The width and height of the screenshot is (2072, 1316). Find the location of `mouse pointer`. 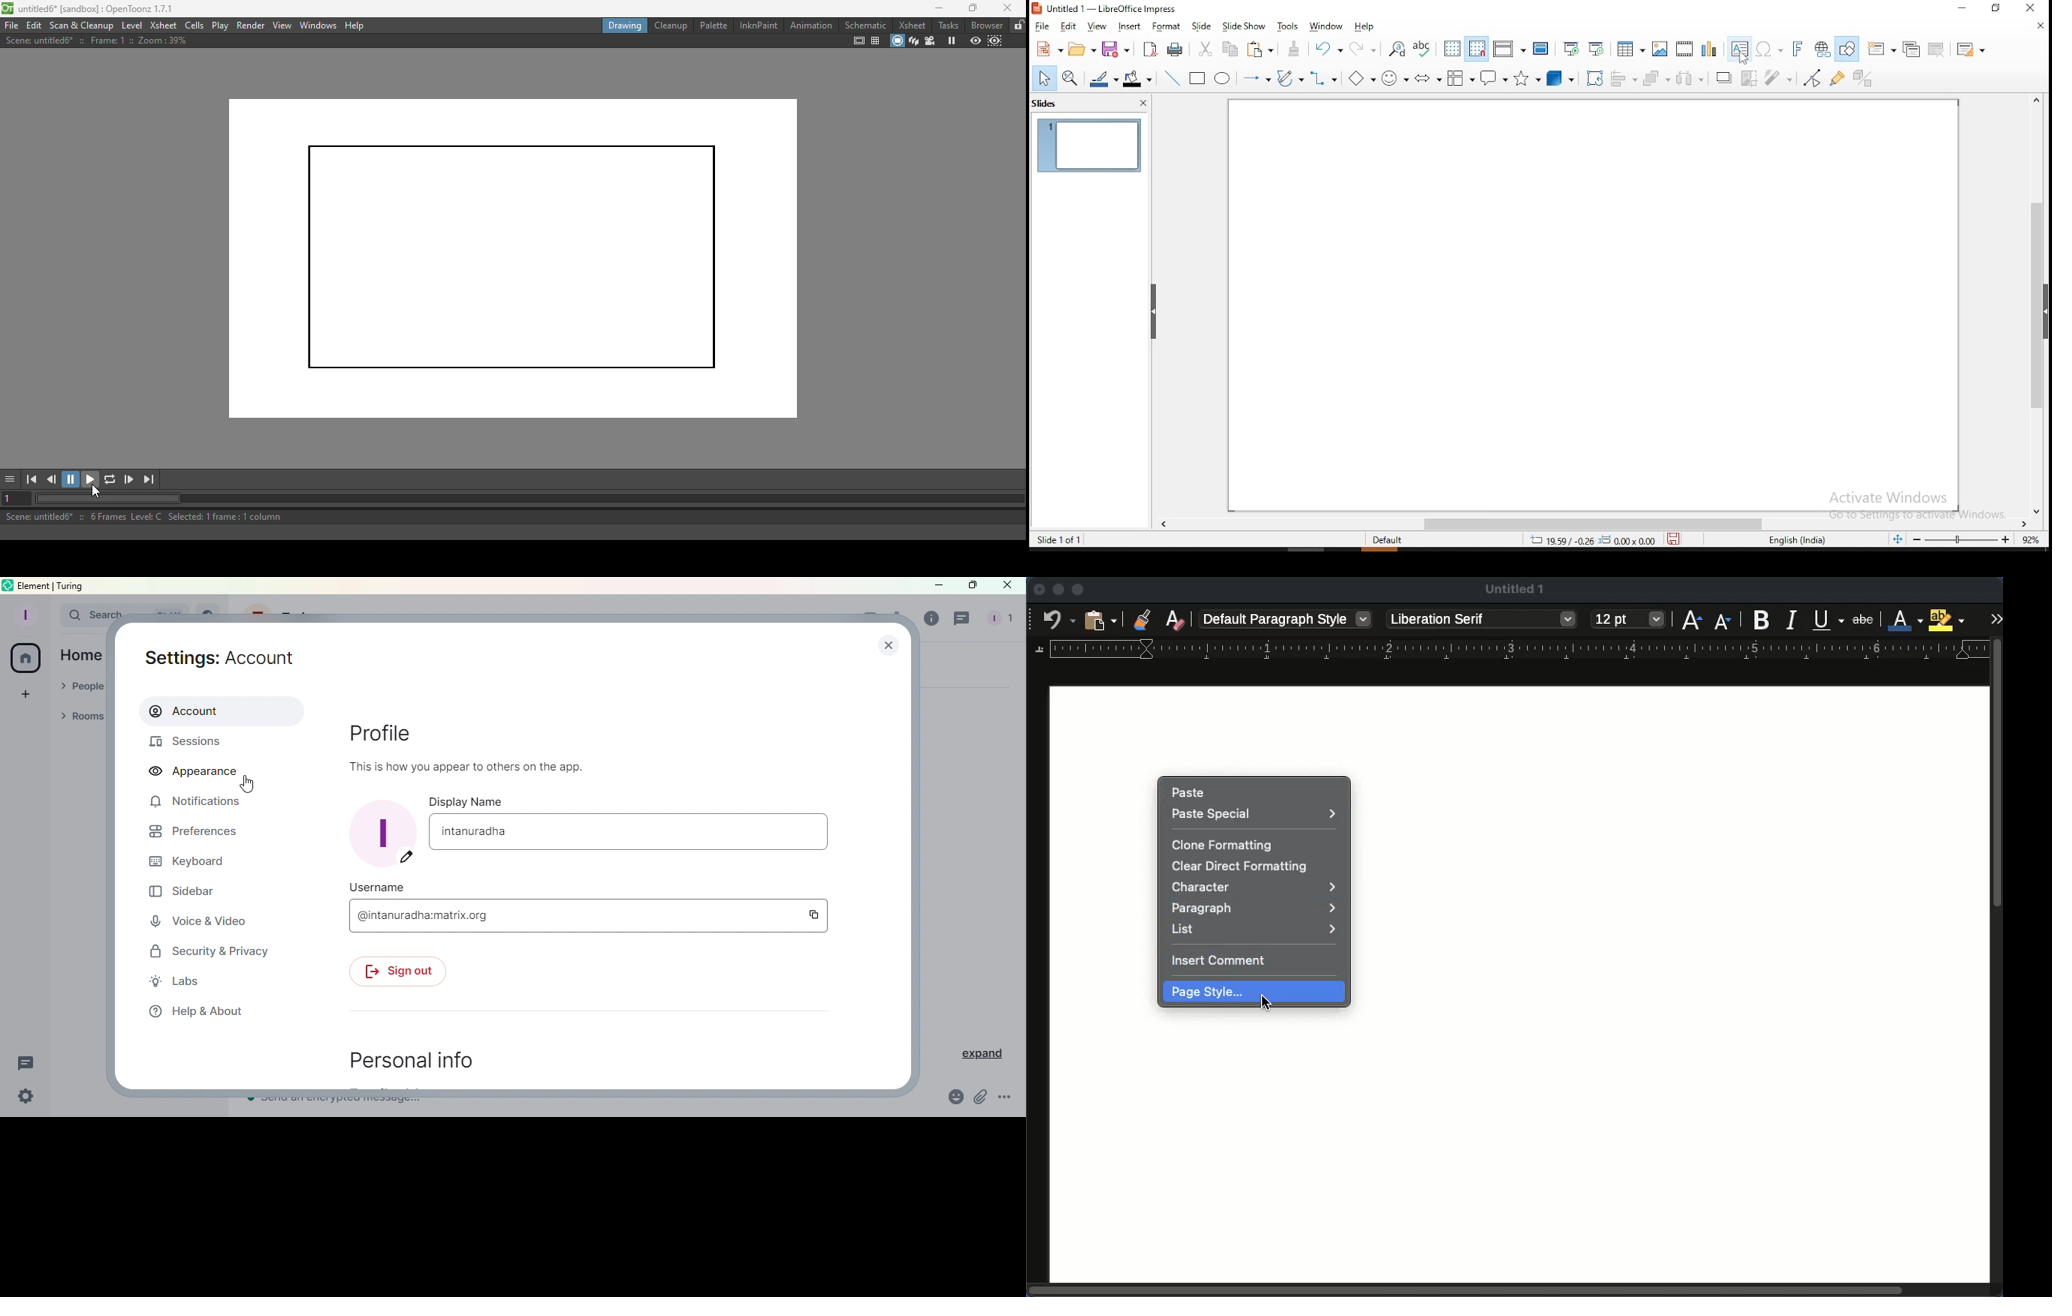

mouse pointer is located at coordinates (1743, 59).